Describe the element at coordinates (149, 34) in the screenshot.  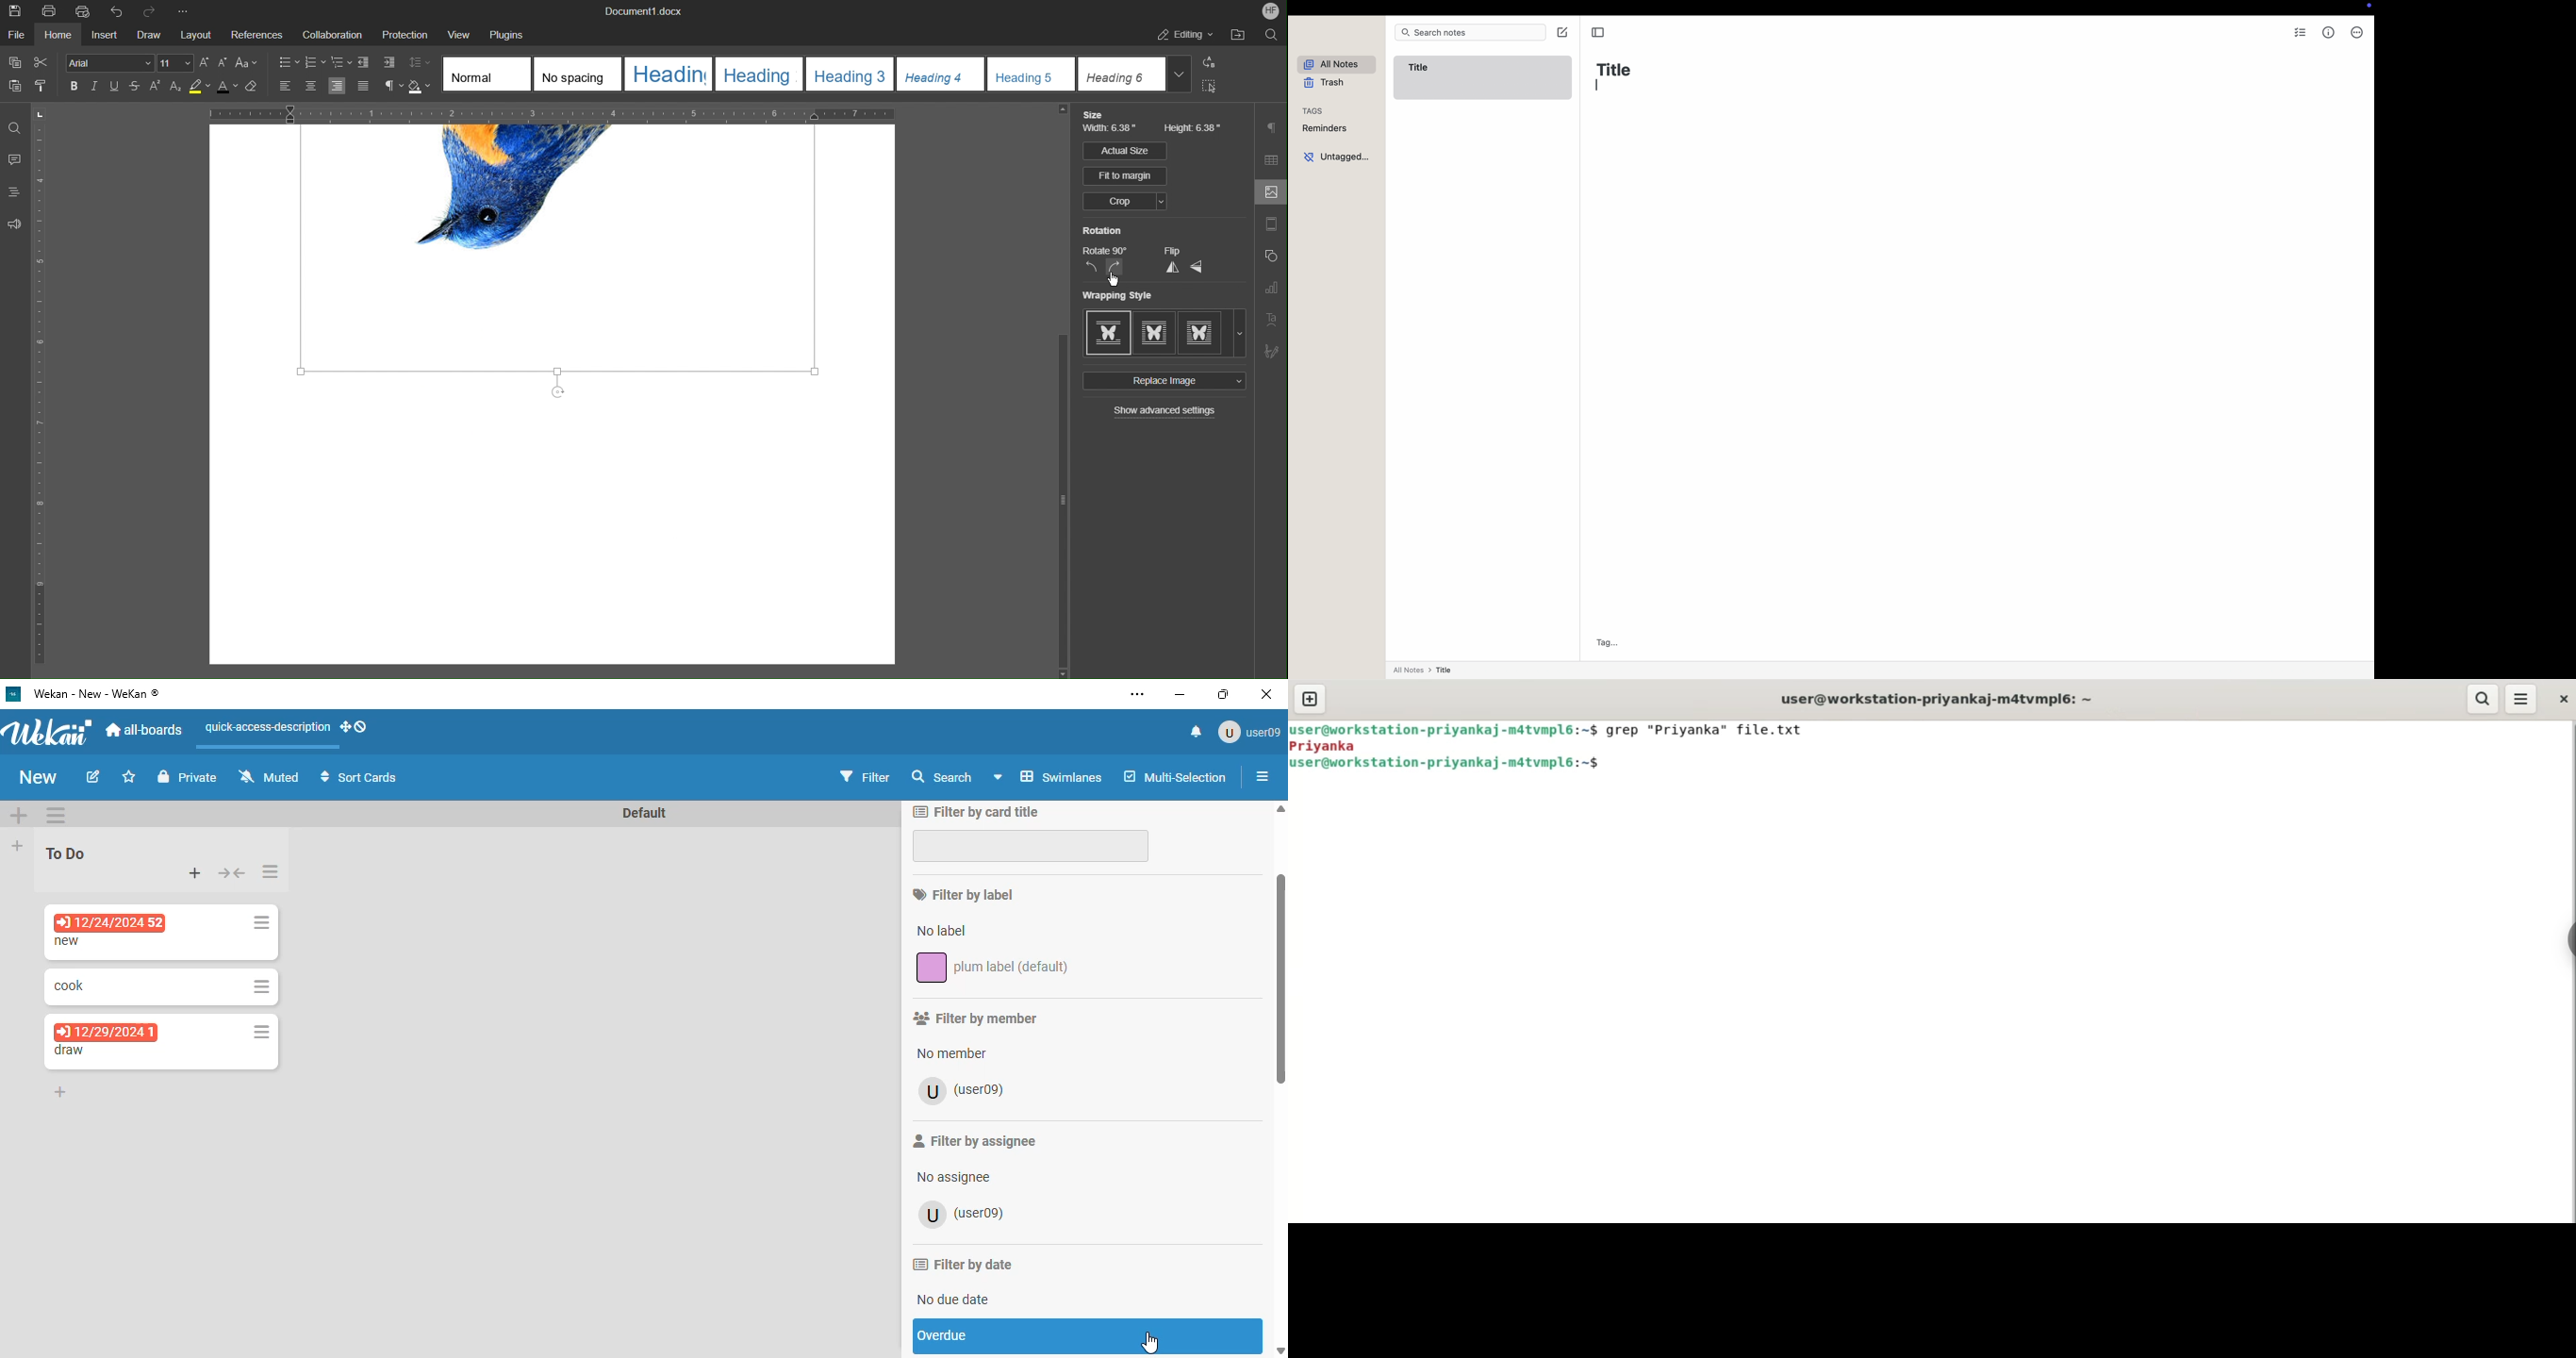
I see `Draw` at that location.